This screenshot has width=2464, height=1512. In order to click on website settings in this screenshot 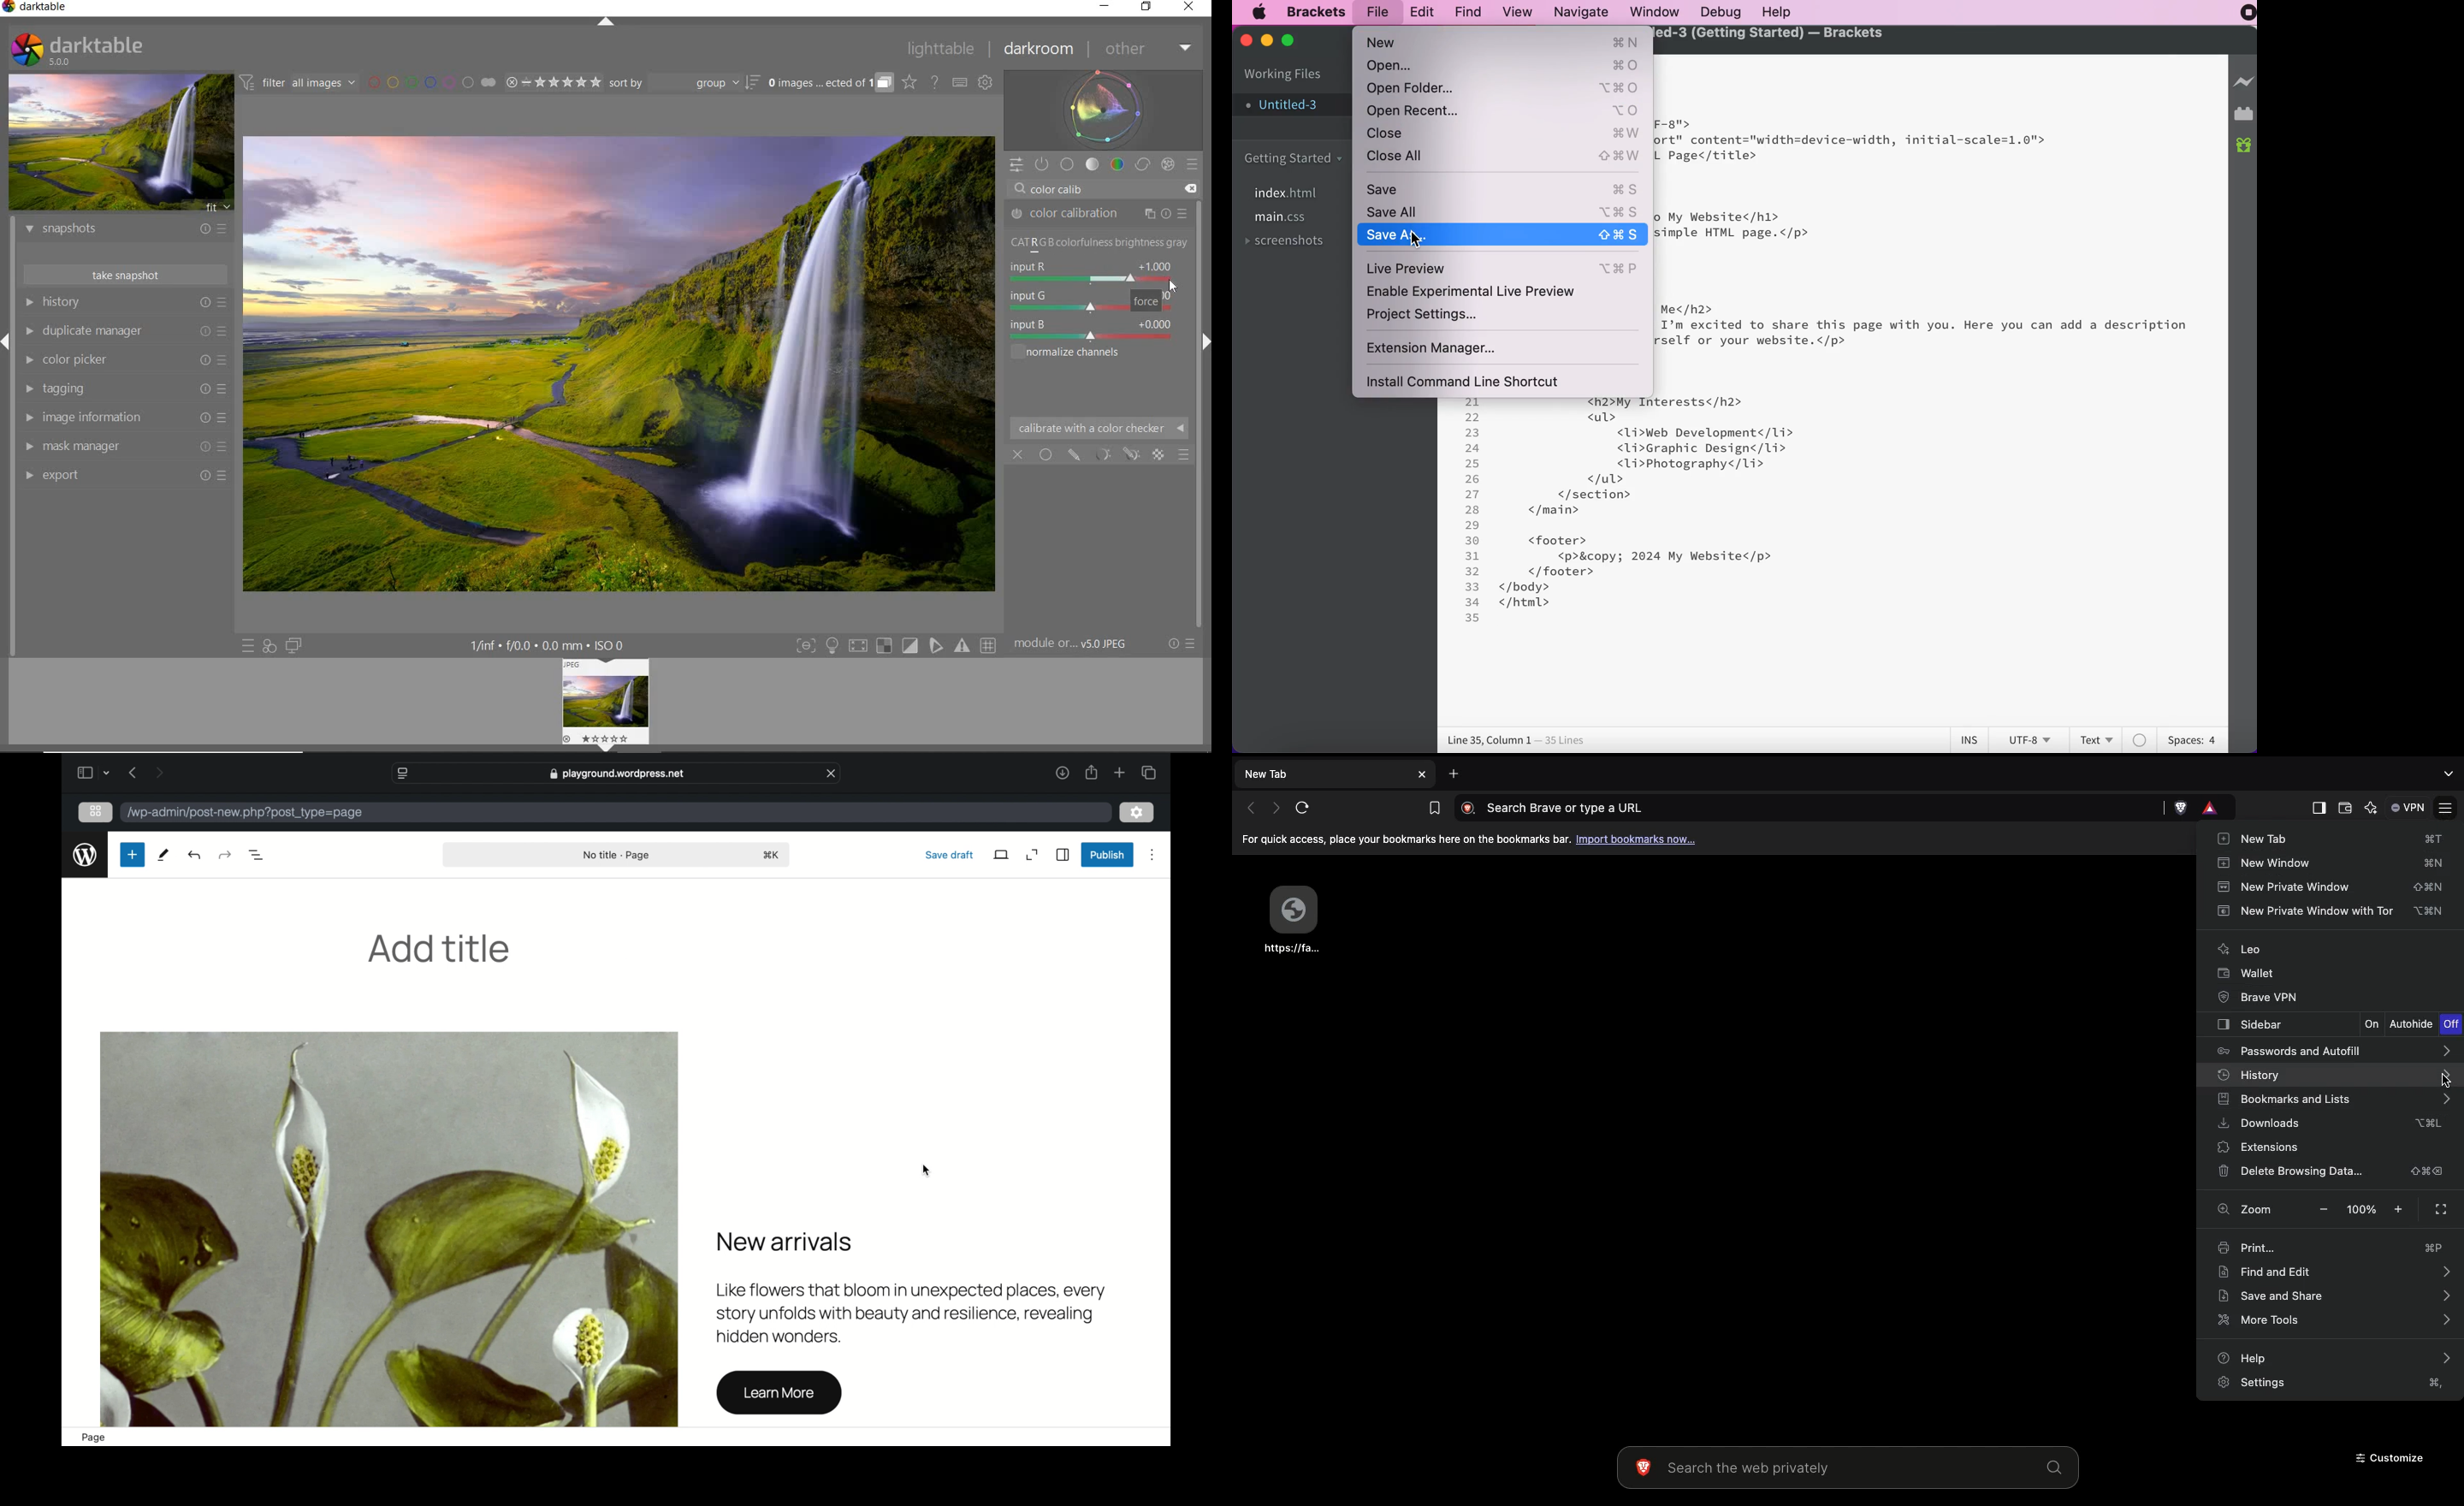, I will do `click(402, 772)`.